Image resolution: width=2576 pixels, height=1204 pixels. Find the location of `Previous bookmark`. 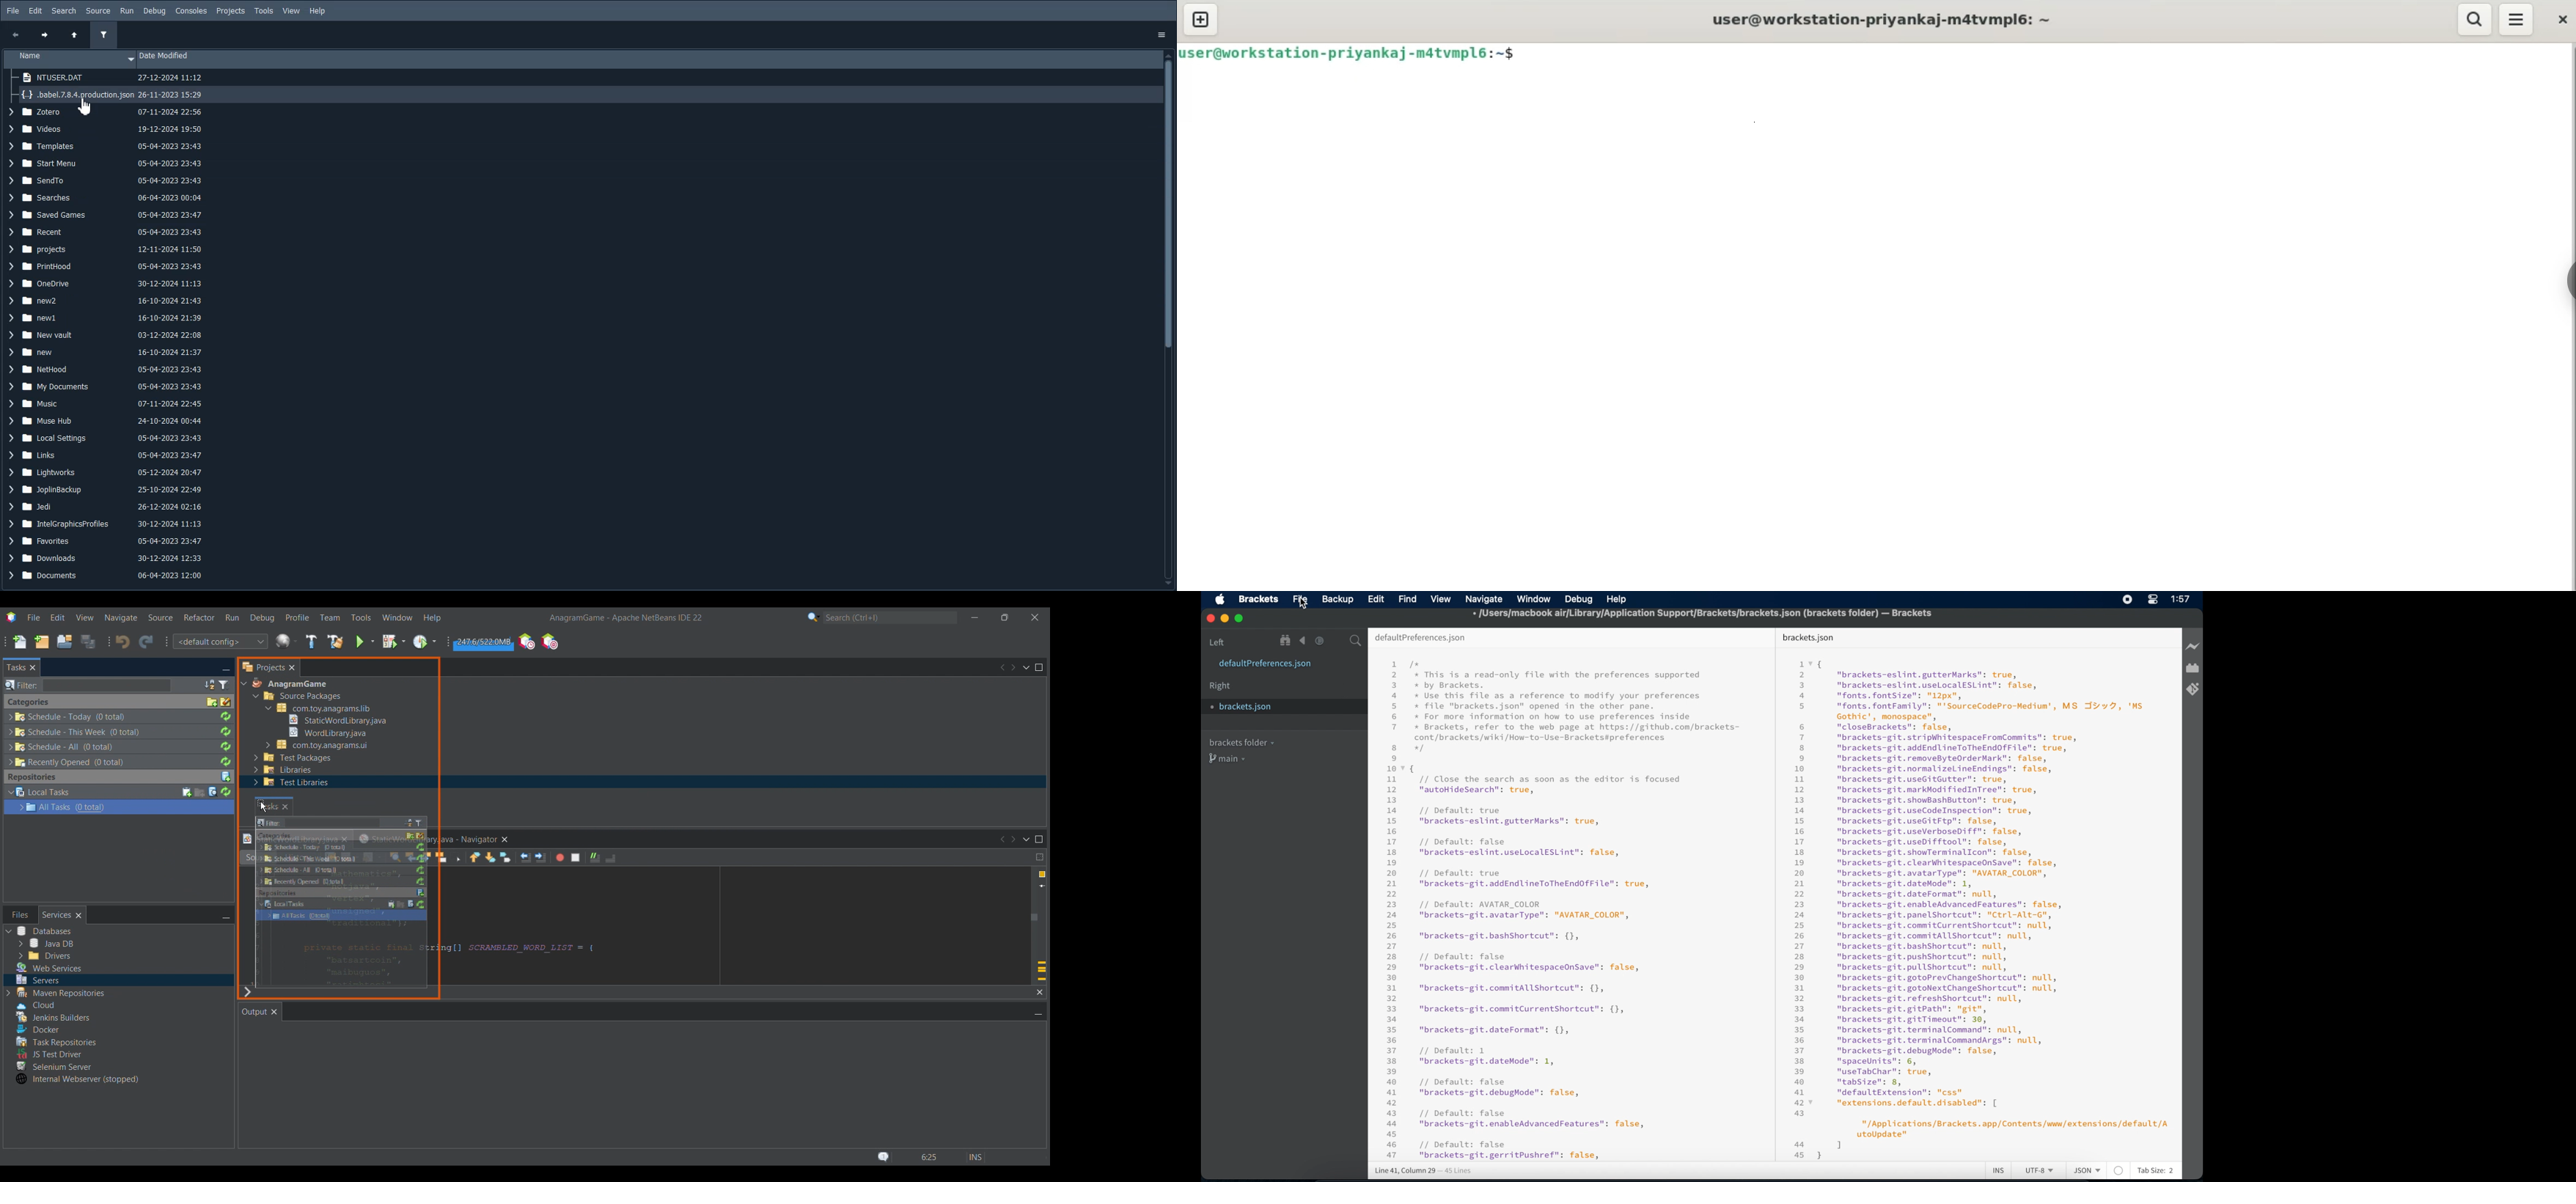

Previous bookmark is located at coordinates (475, 857).